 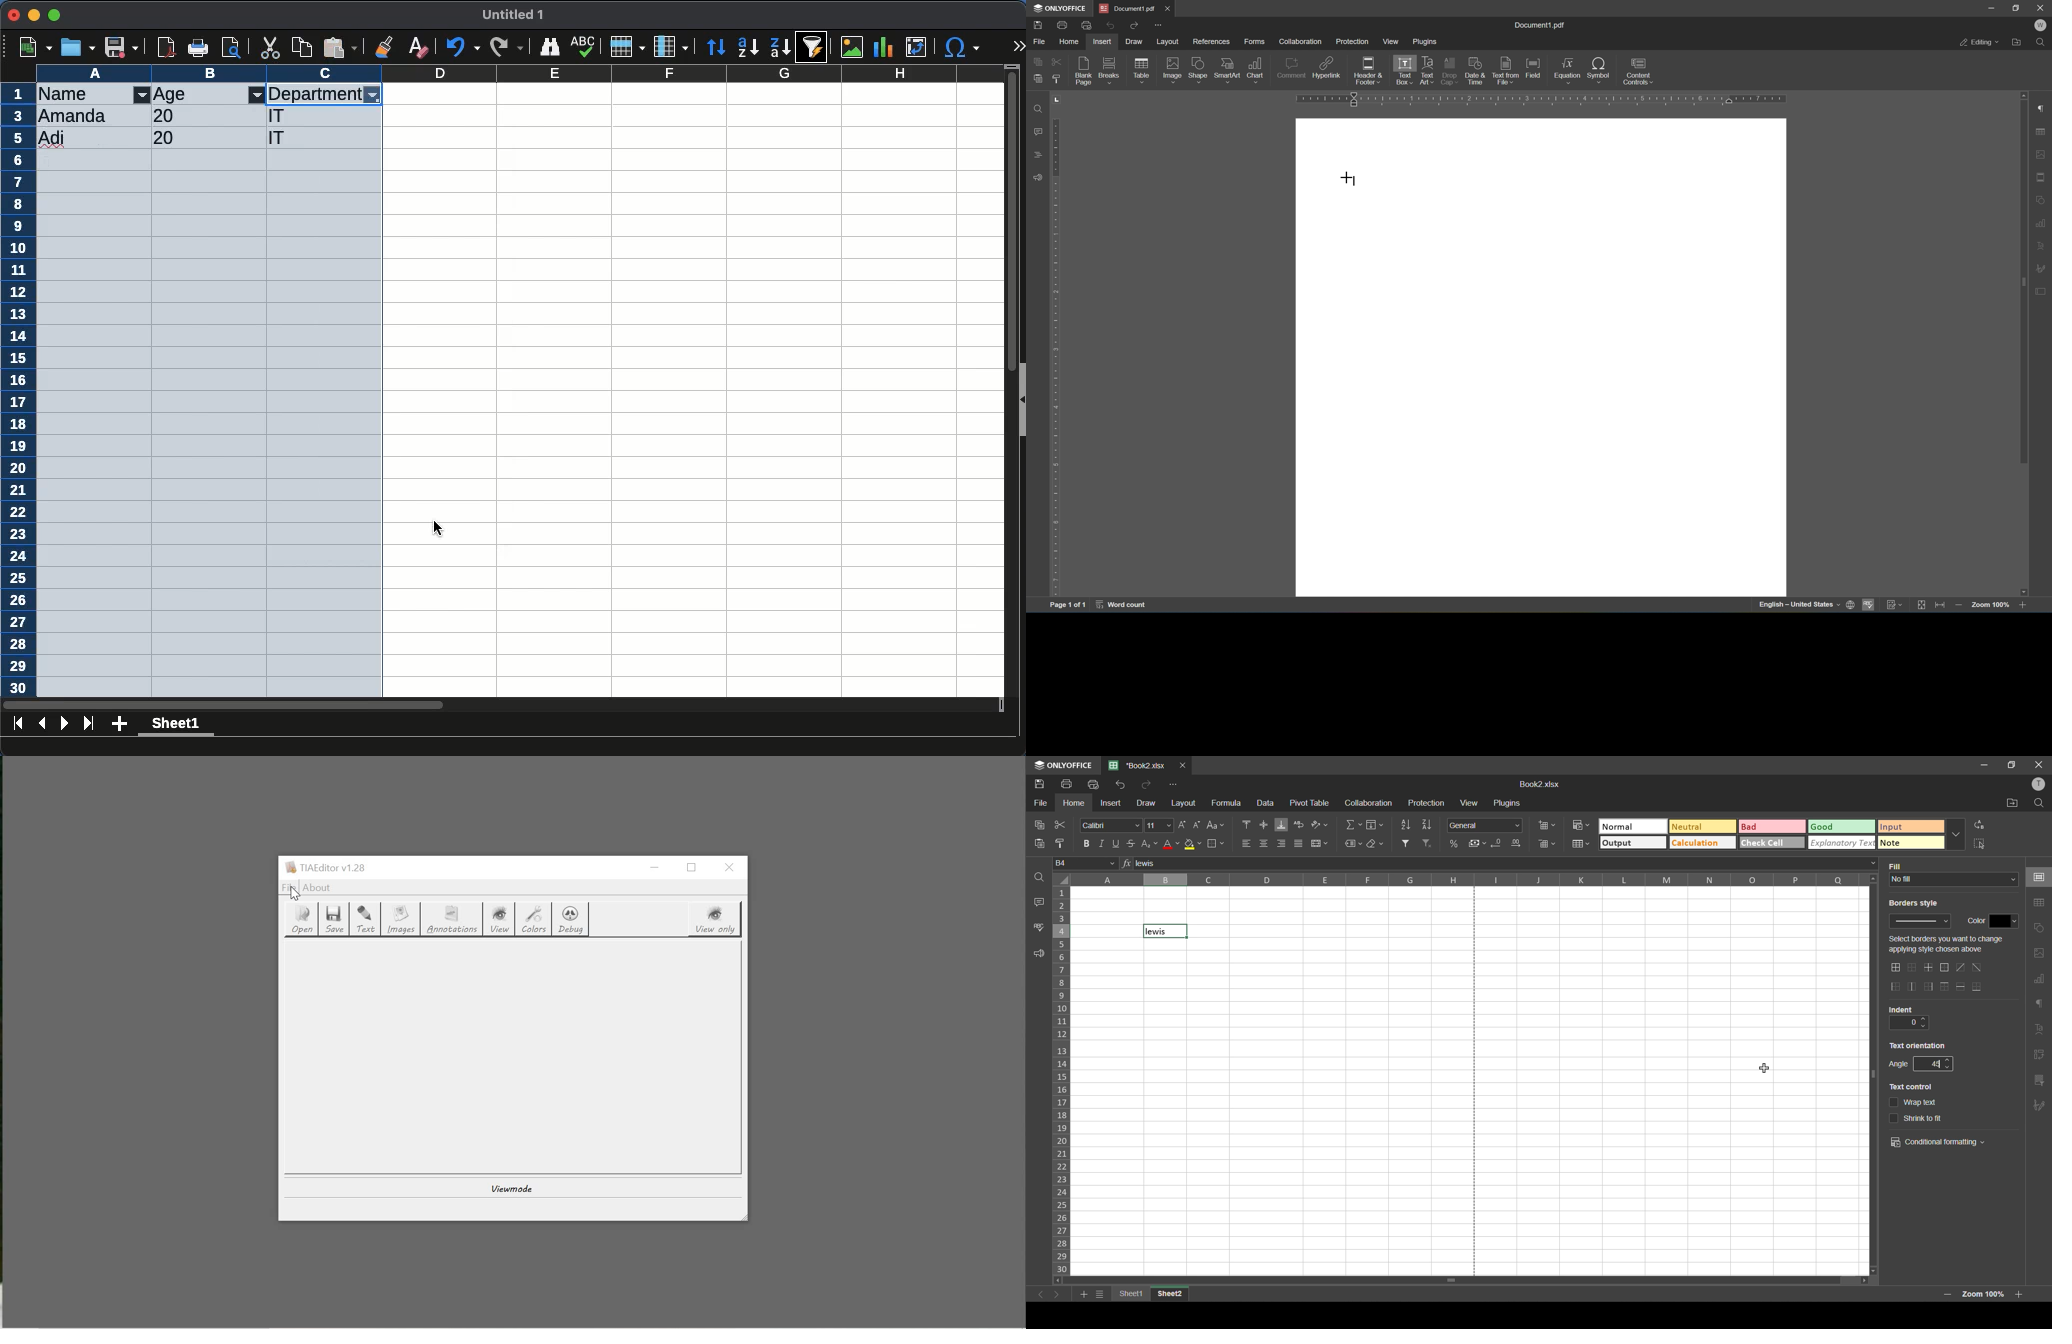 What do you see at coordinates (56, 14) in the screenshot?
I see `maximize` at bounding box center [56, 14].